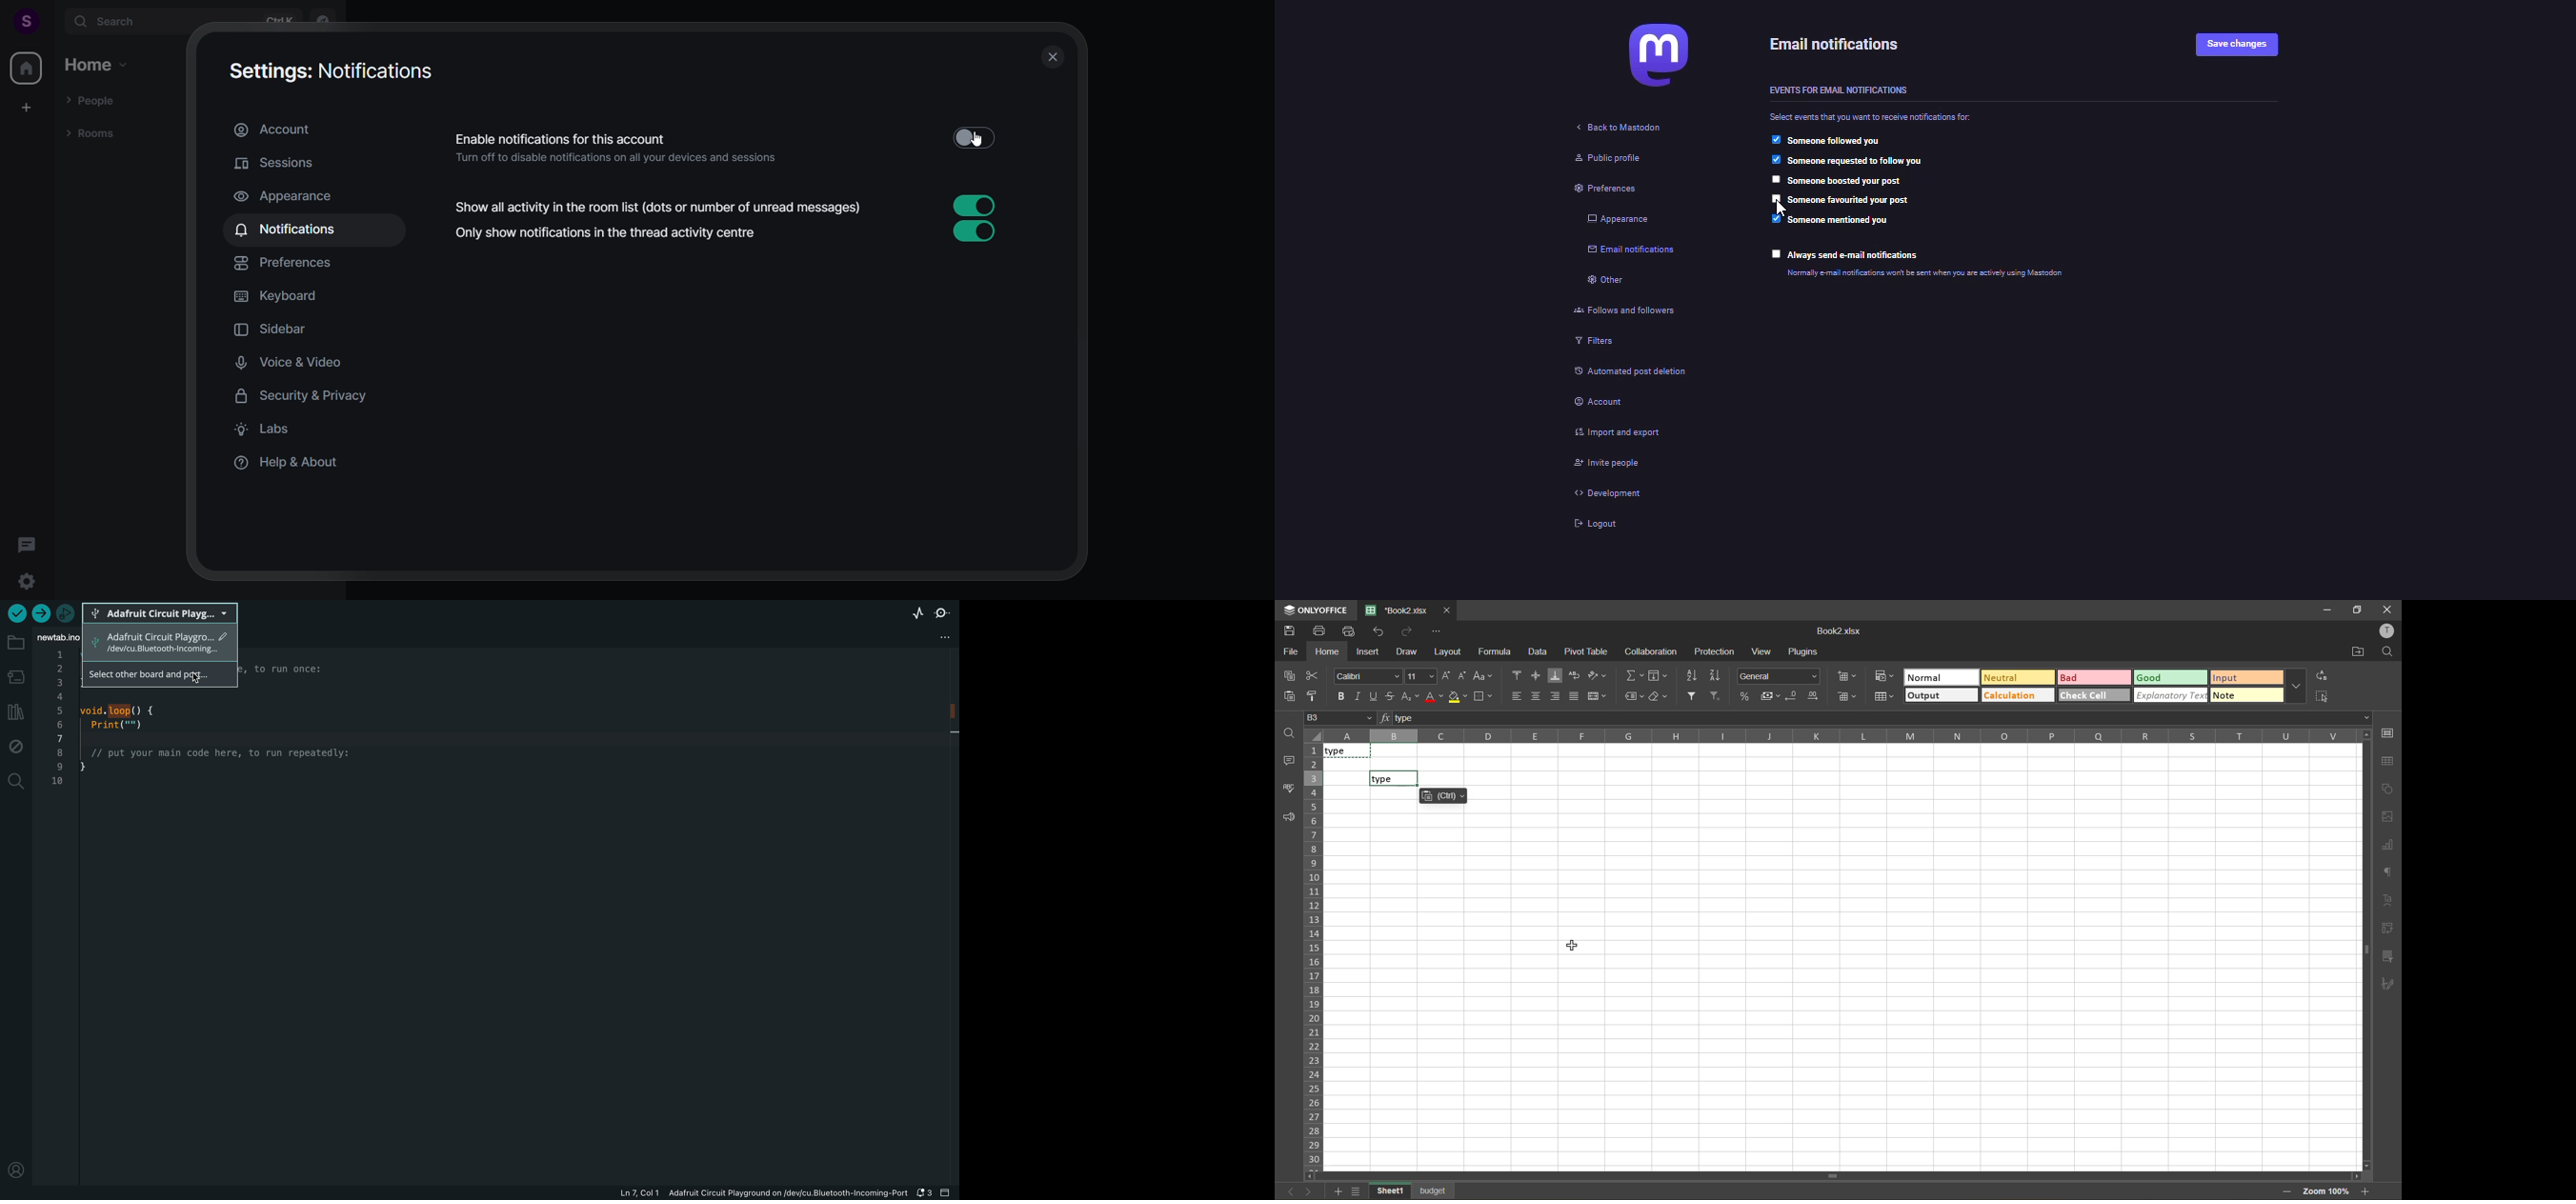 This screenshot has width=2576, height=1204. Describe the element at coordinates (2327, 1190) in the screenshot. I see `zoom factor` at that location.